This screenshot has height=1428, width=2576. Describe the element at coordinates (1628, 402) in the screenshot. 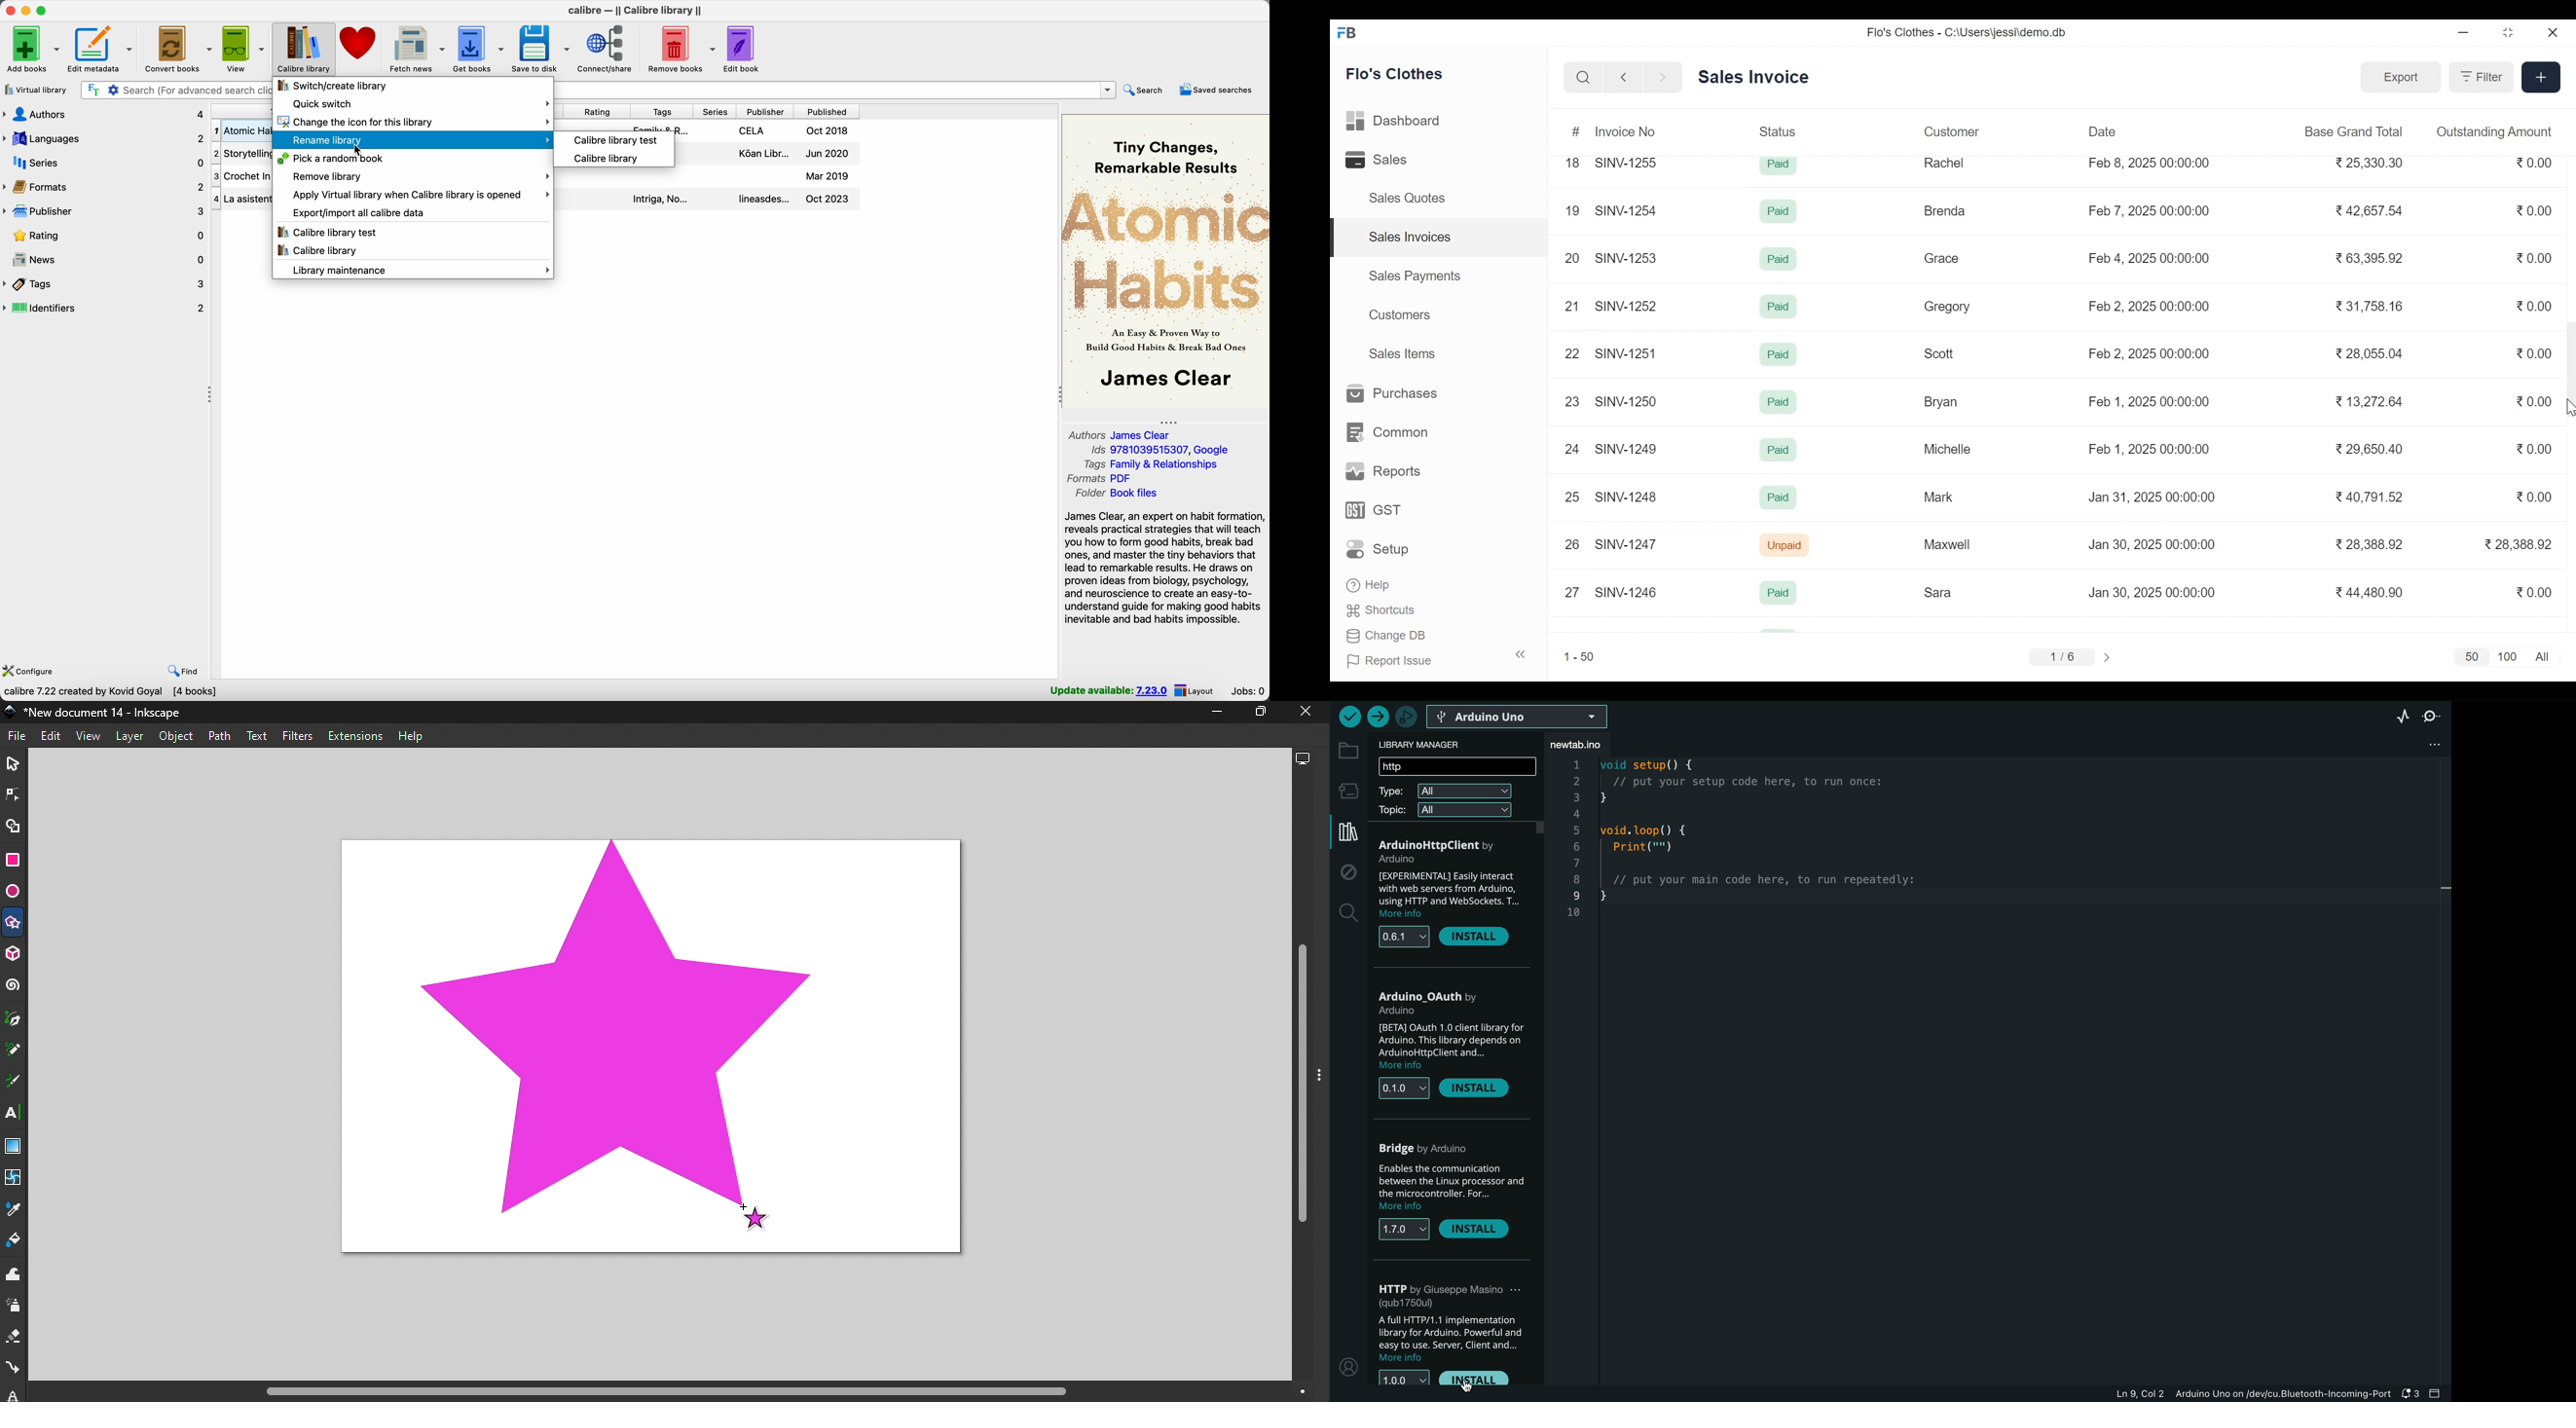

I see `SINV-1250` at that location.